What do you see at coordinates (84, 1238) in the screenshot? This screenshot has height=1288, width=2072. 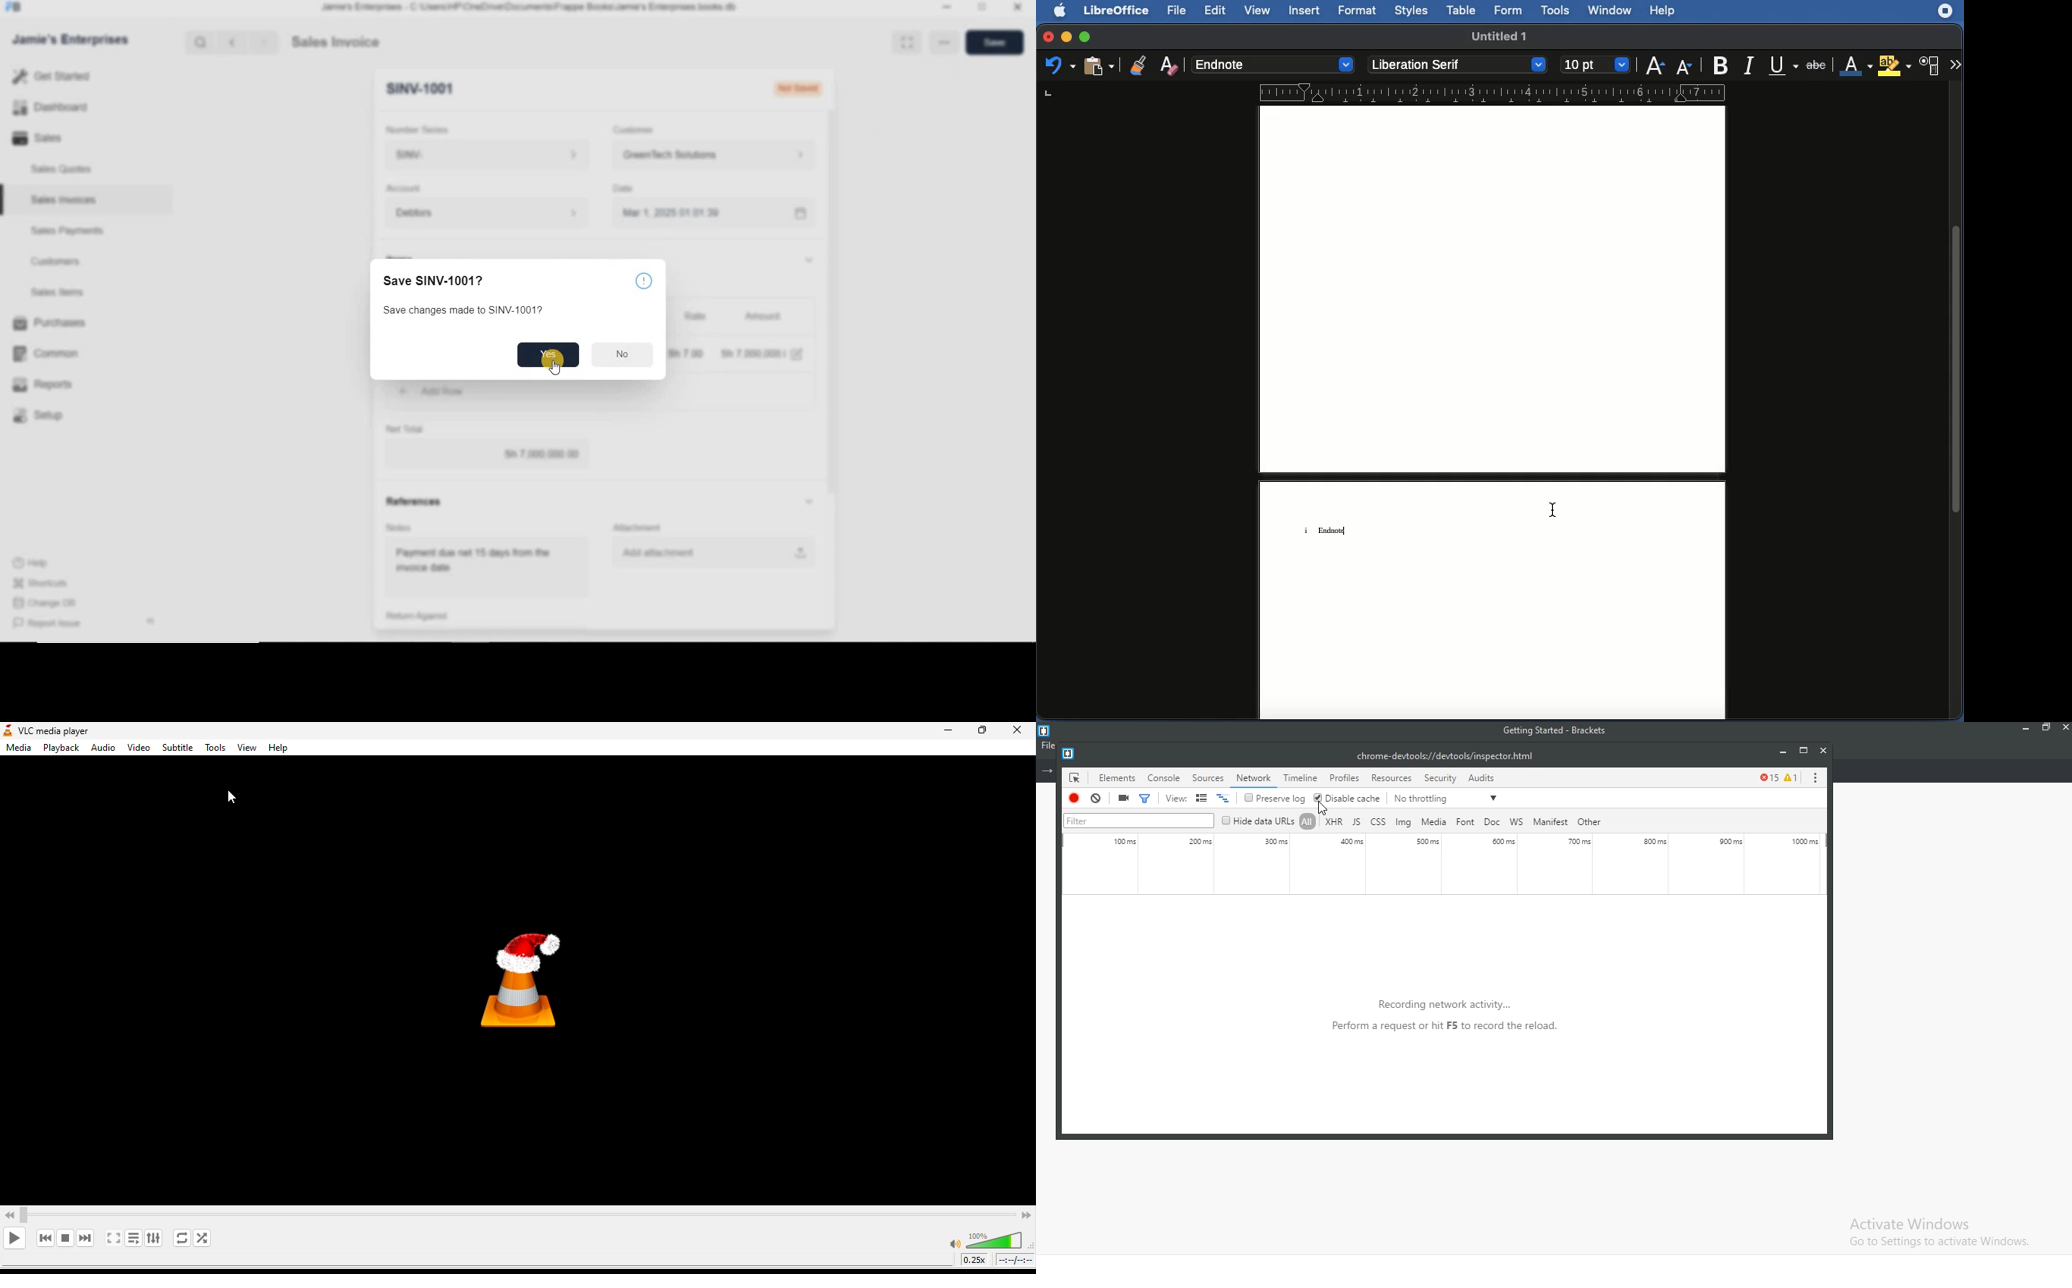 I see `next media` at bounding box center [84, 1238].